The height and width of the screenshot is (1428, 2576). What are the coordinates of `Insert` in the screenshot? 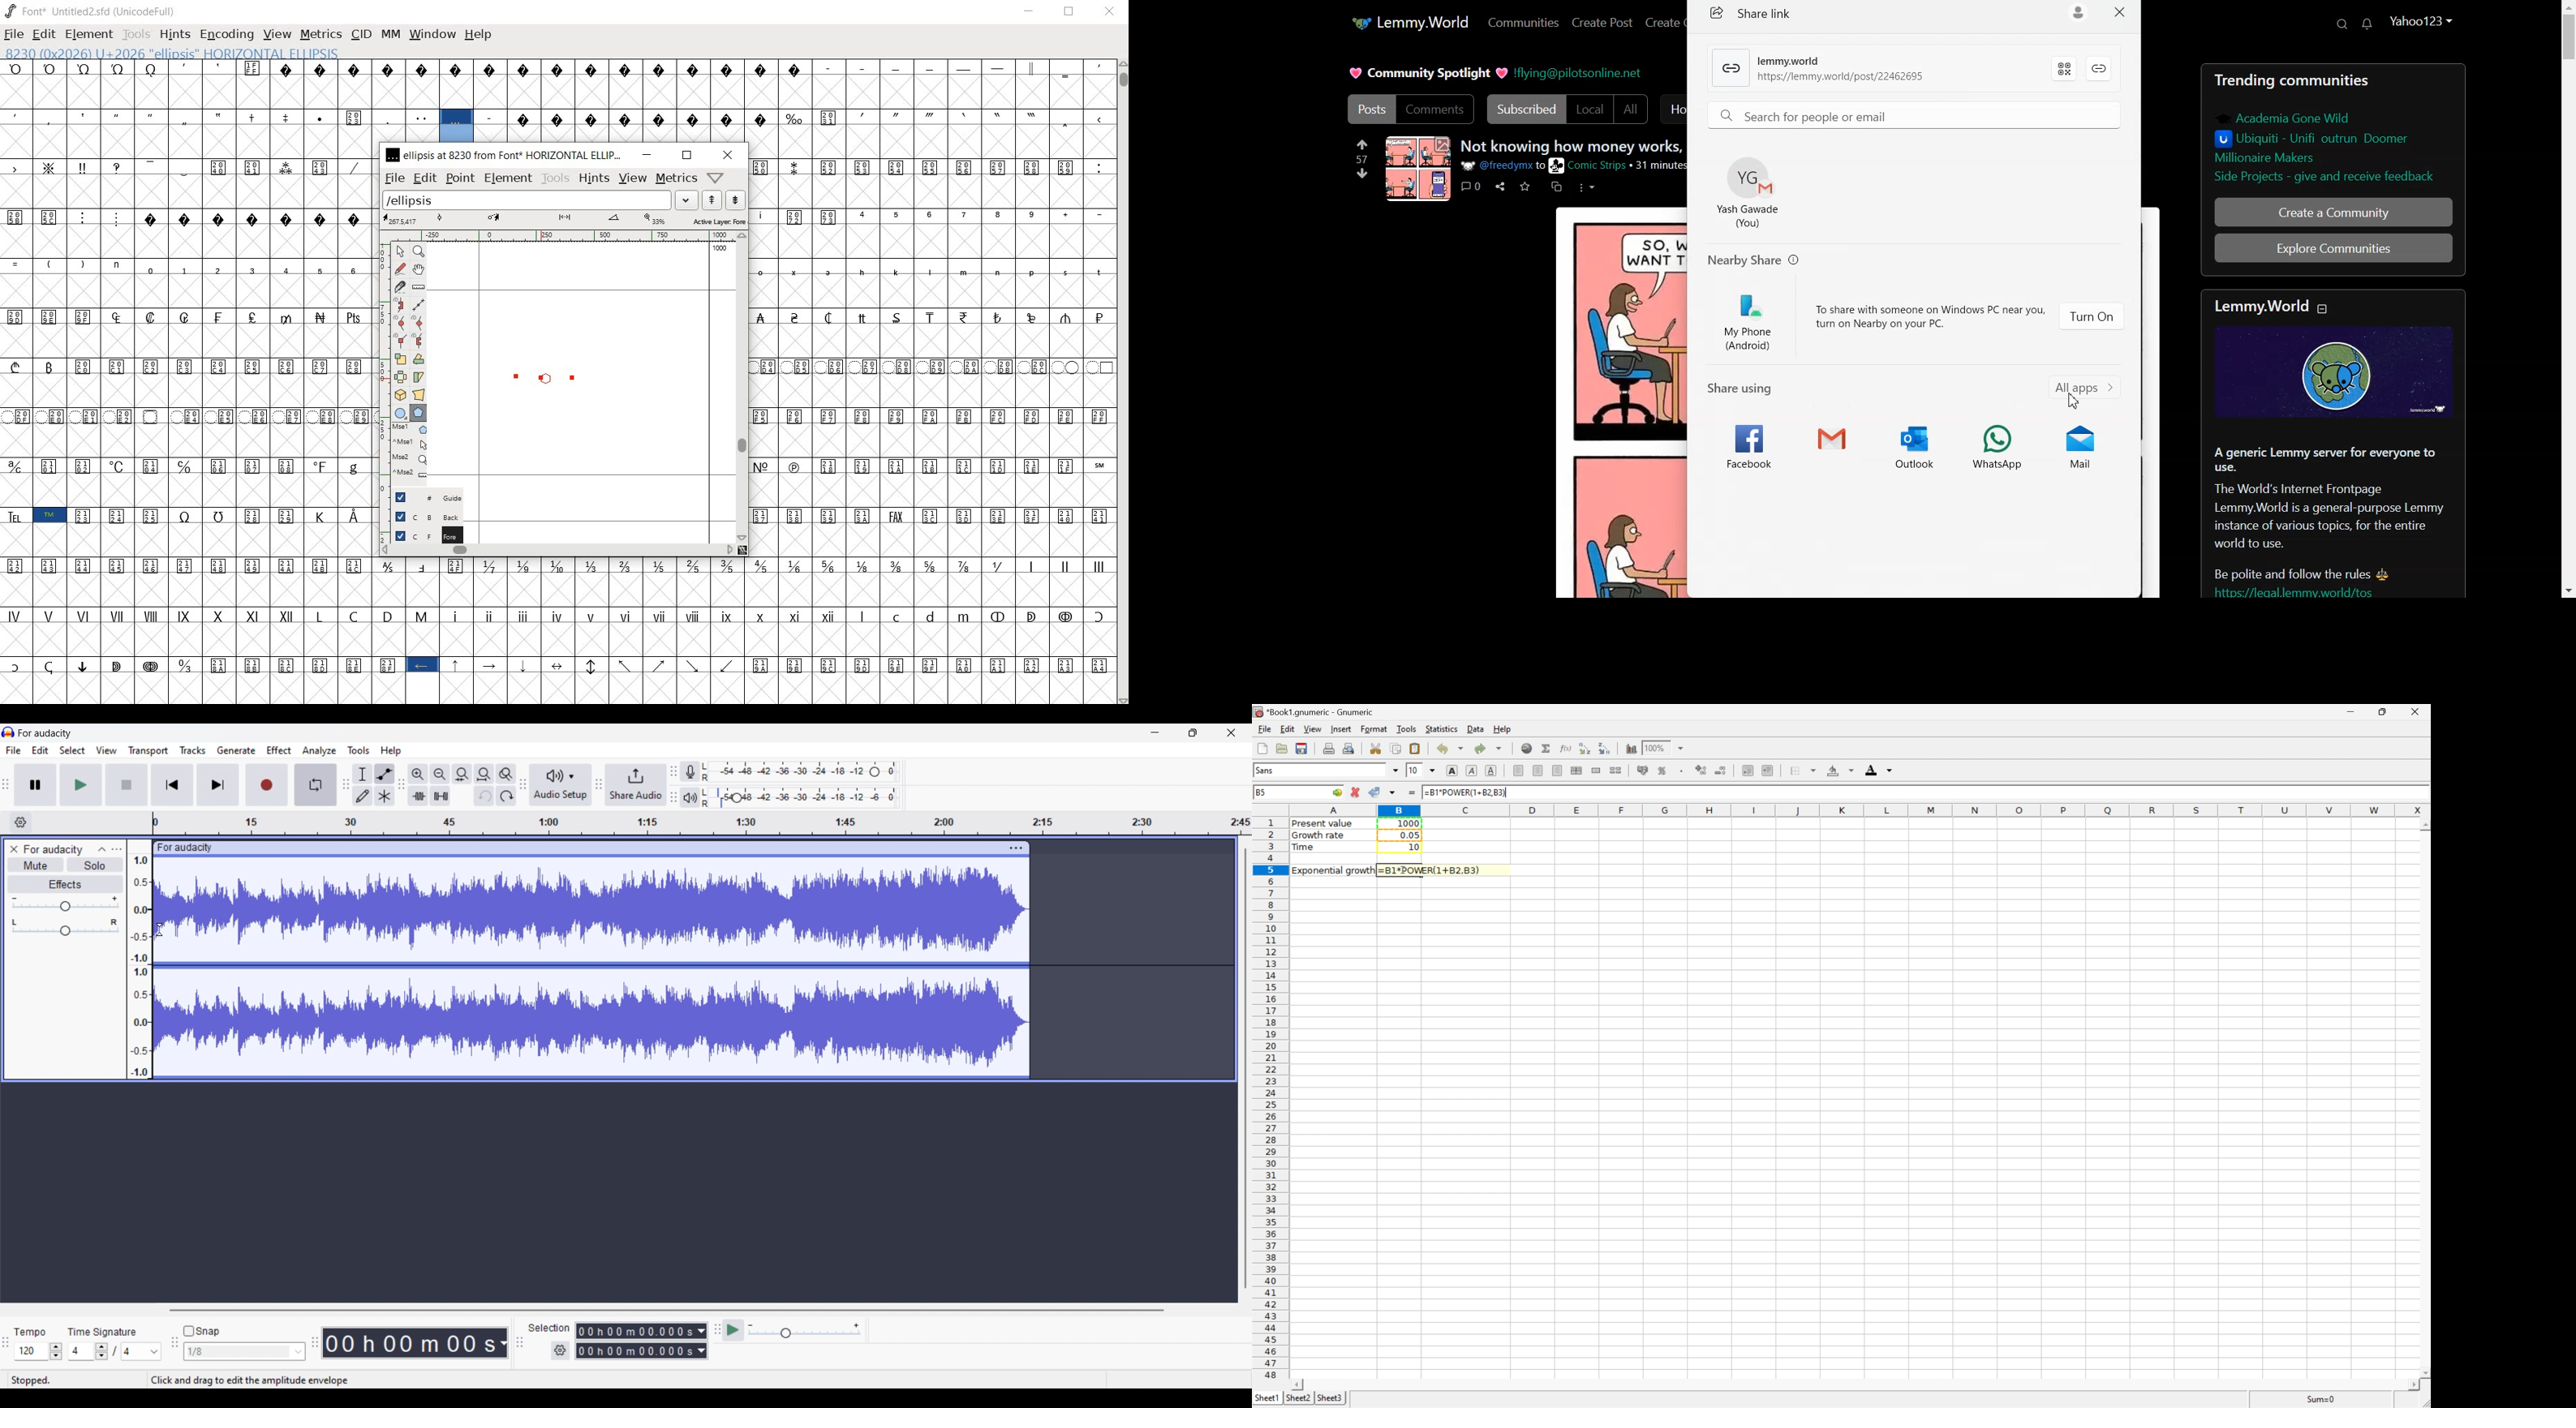 It's located at (1340, 728).